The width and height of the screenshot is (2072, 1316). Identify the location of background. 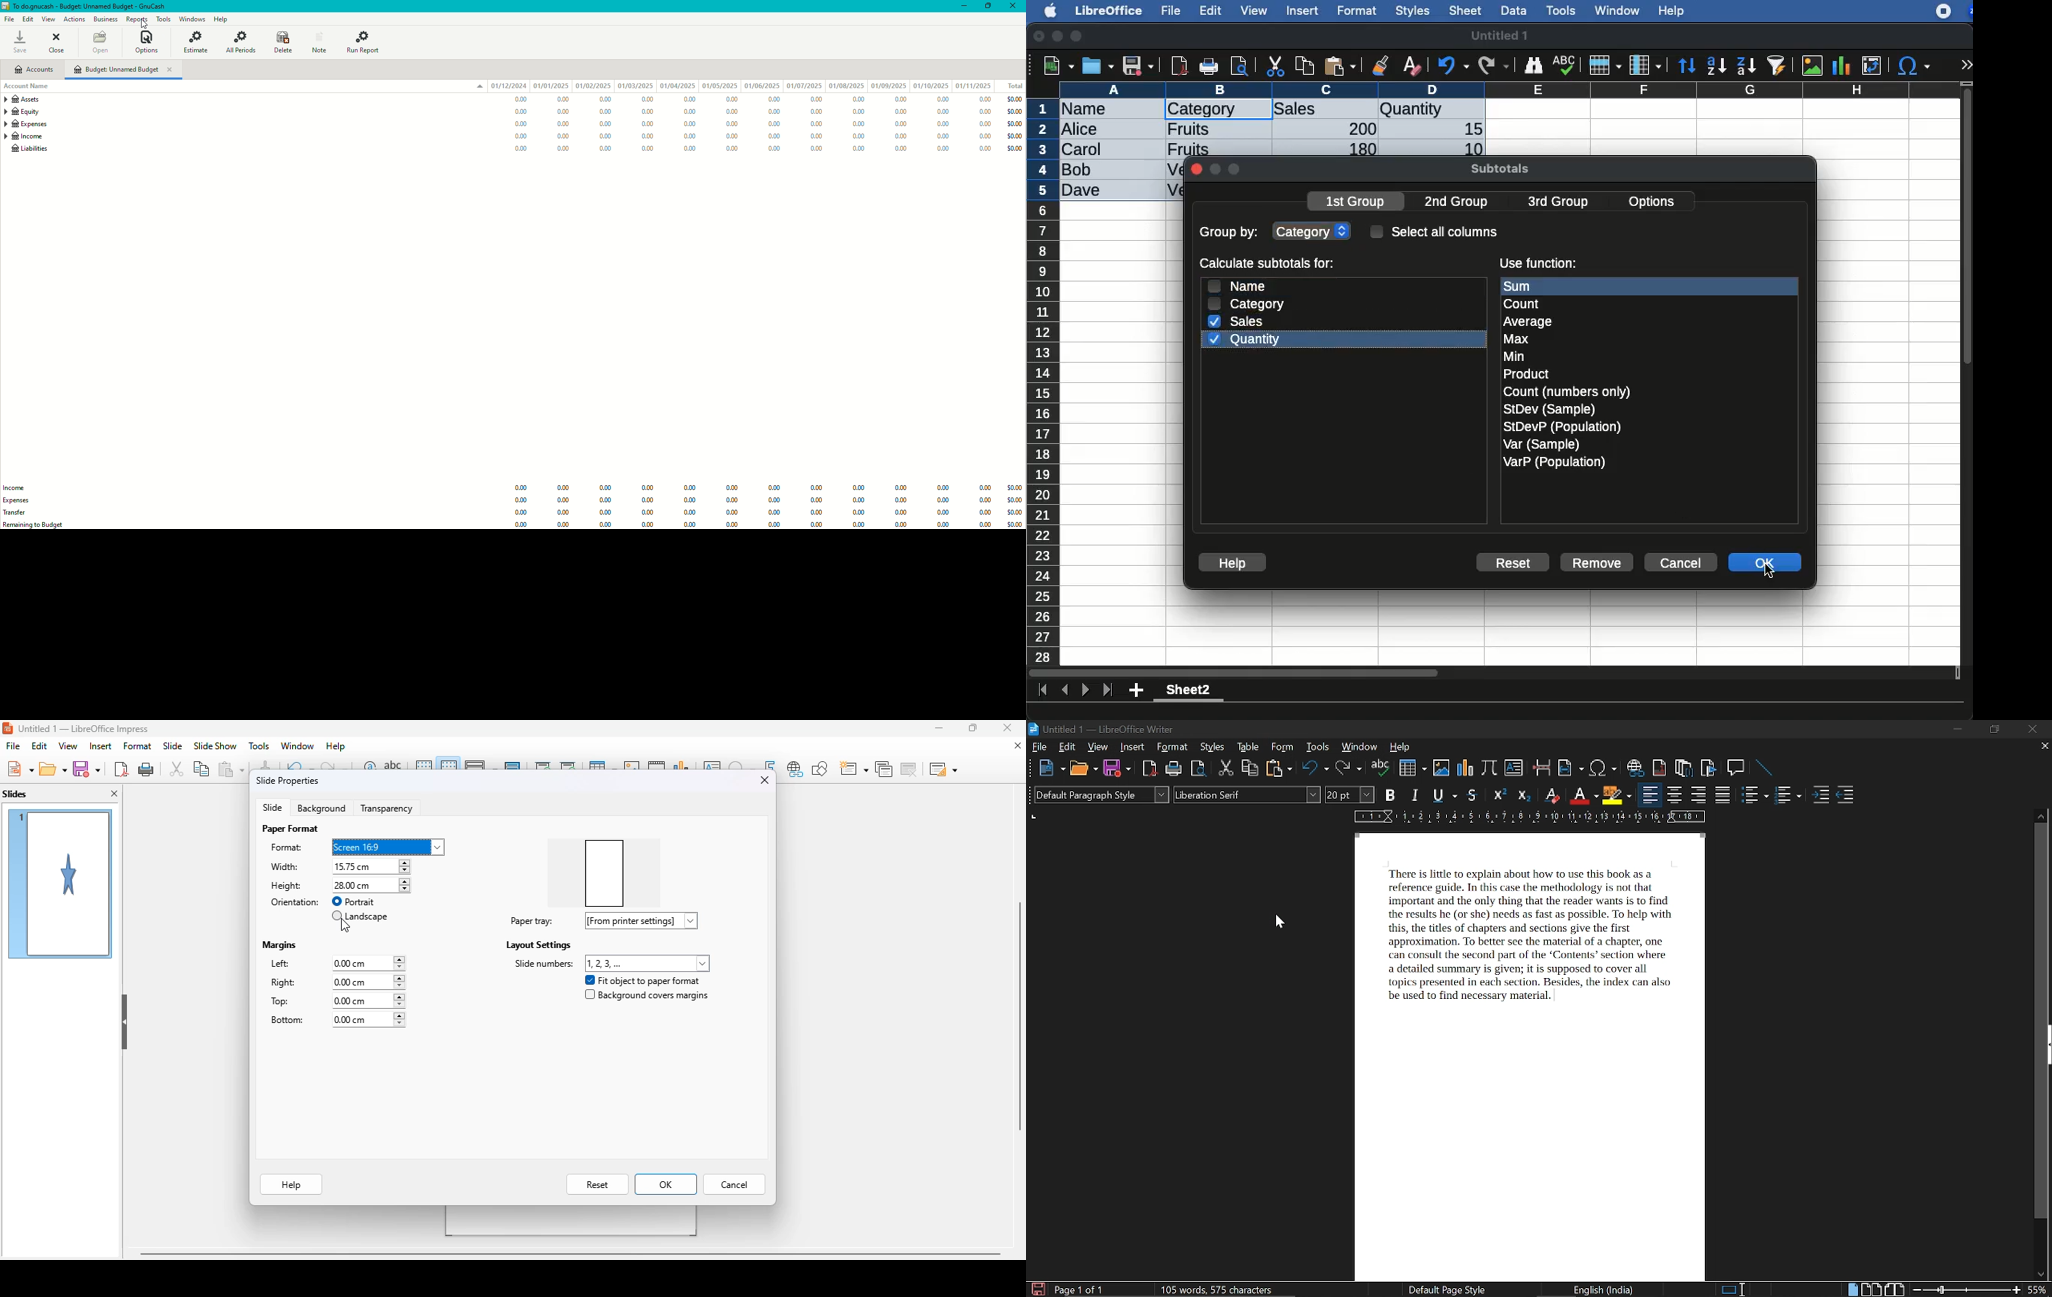
(321, 808).